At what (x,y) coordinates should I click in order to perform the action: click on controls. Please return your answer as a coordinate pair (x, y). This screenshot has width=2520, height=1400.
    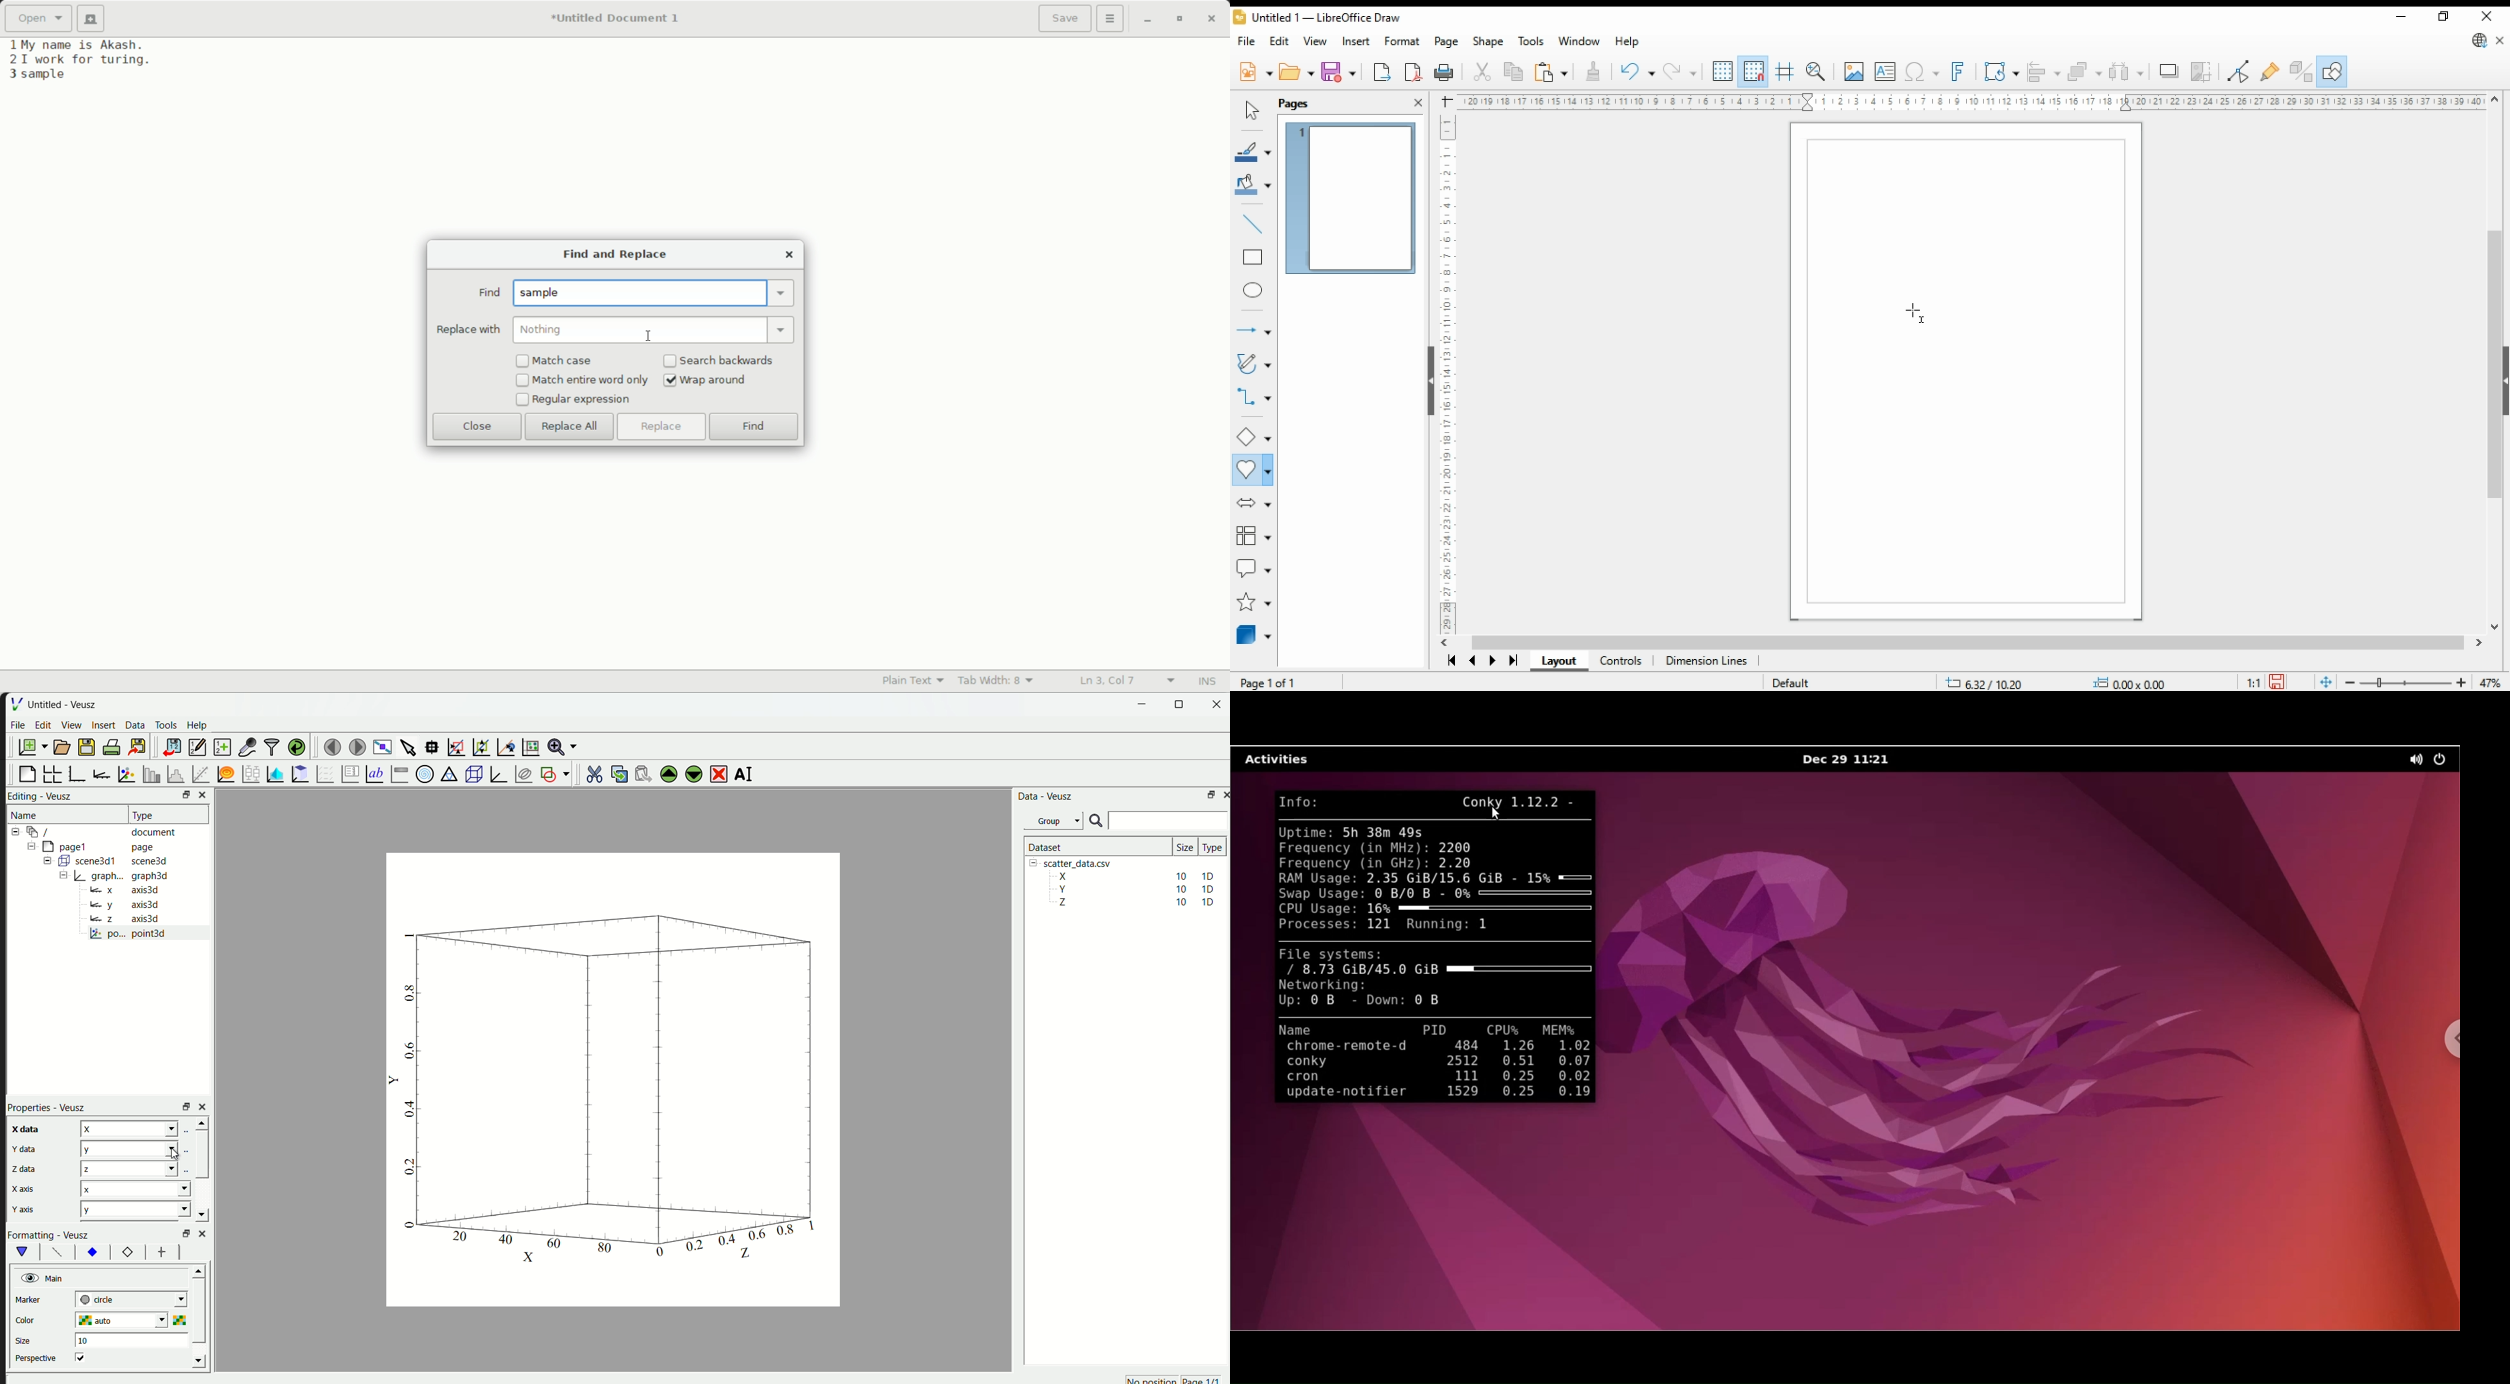
    Looking at the image, I should click on (1622, 663).